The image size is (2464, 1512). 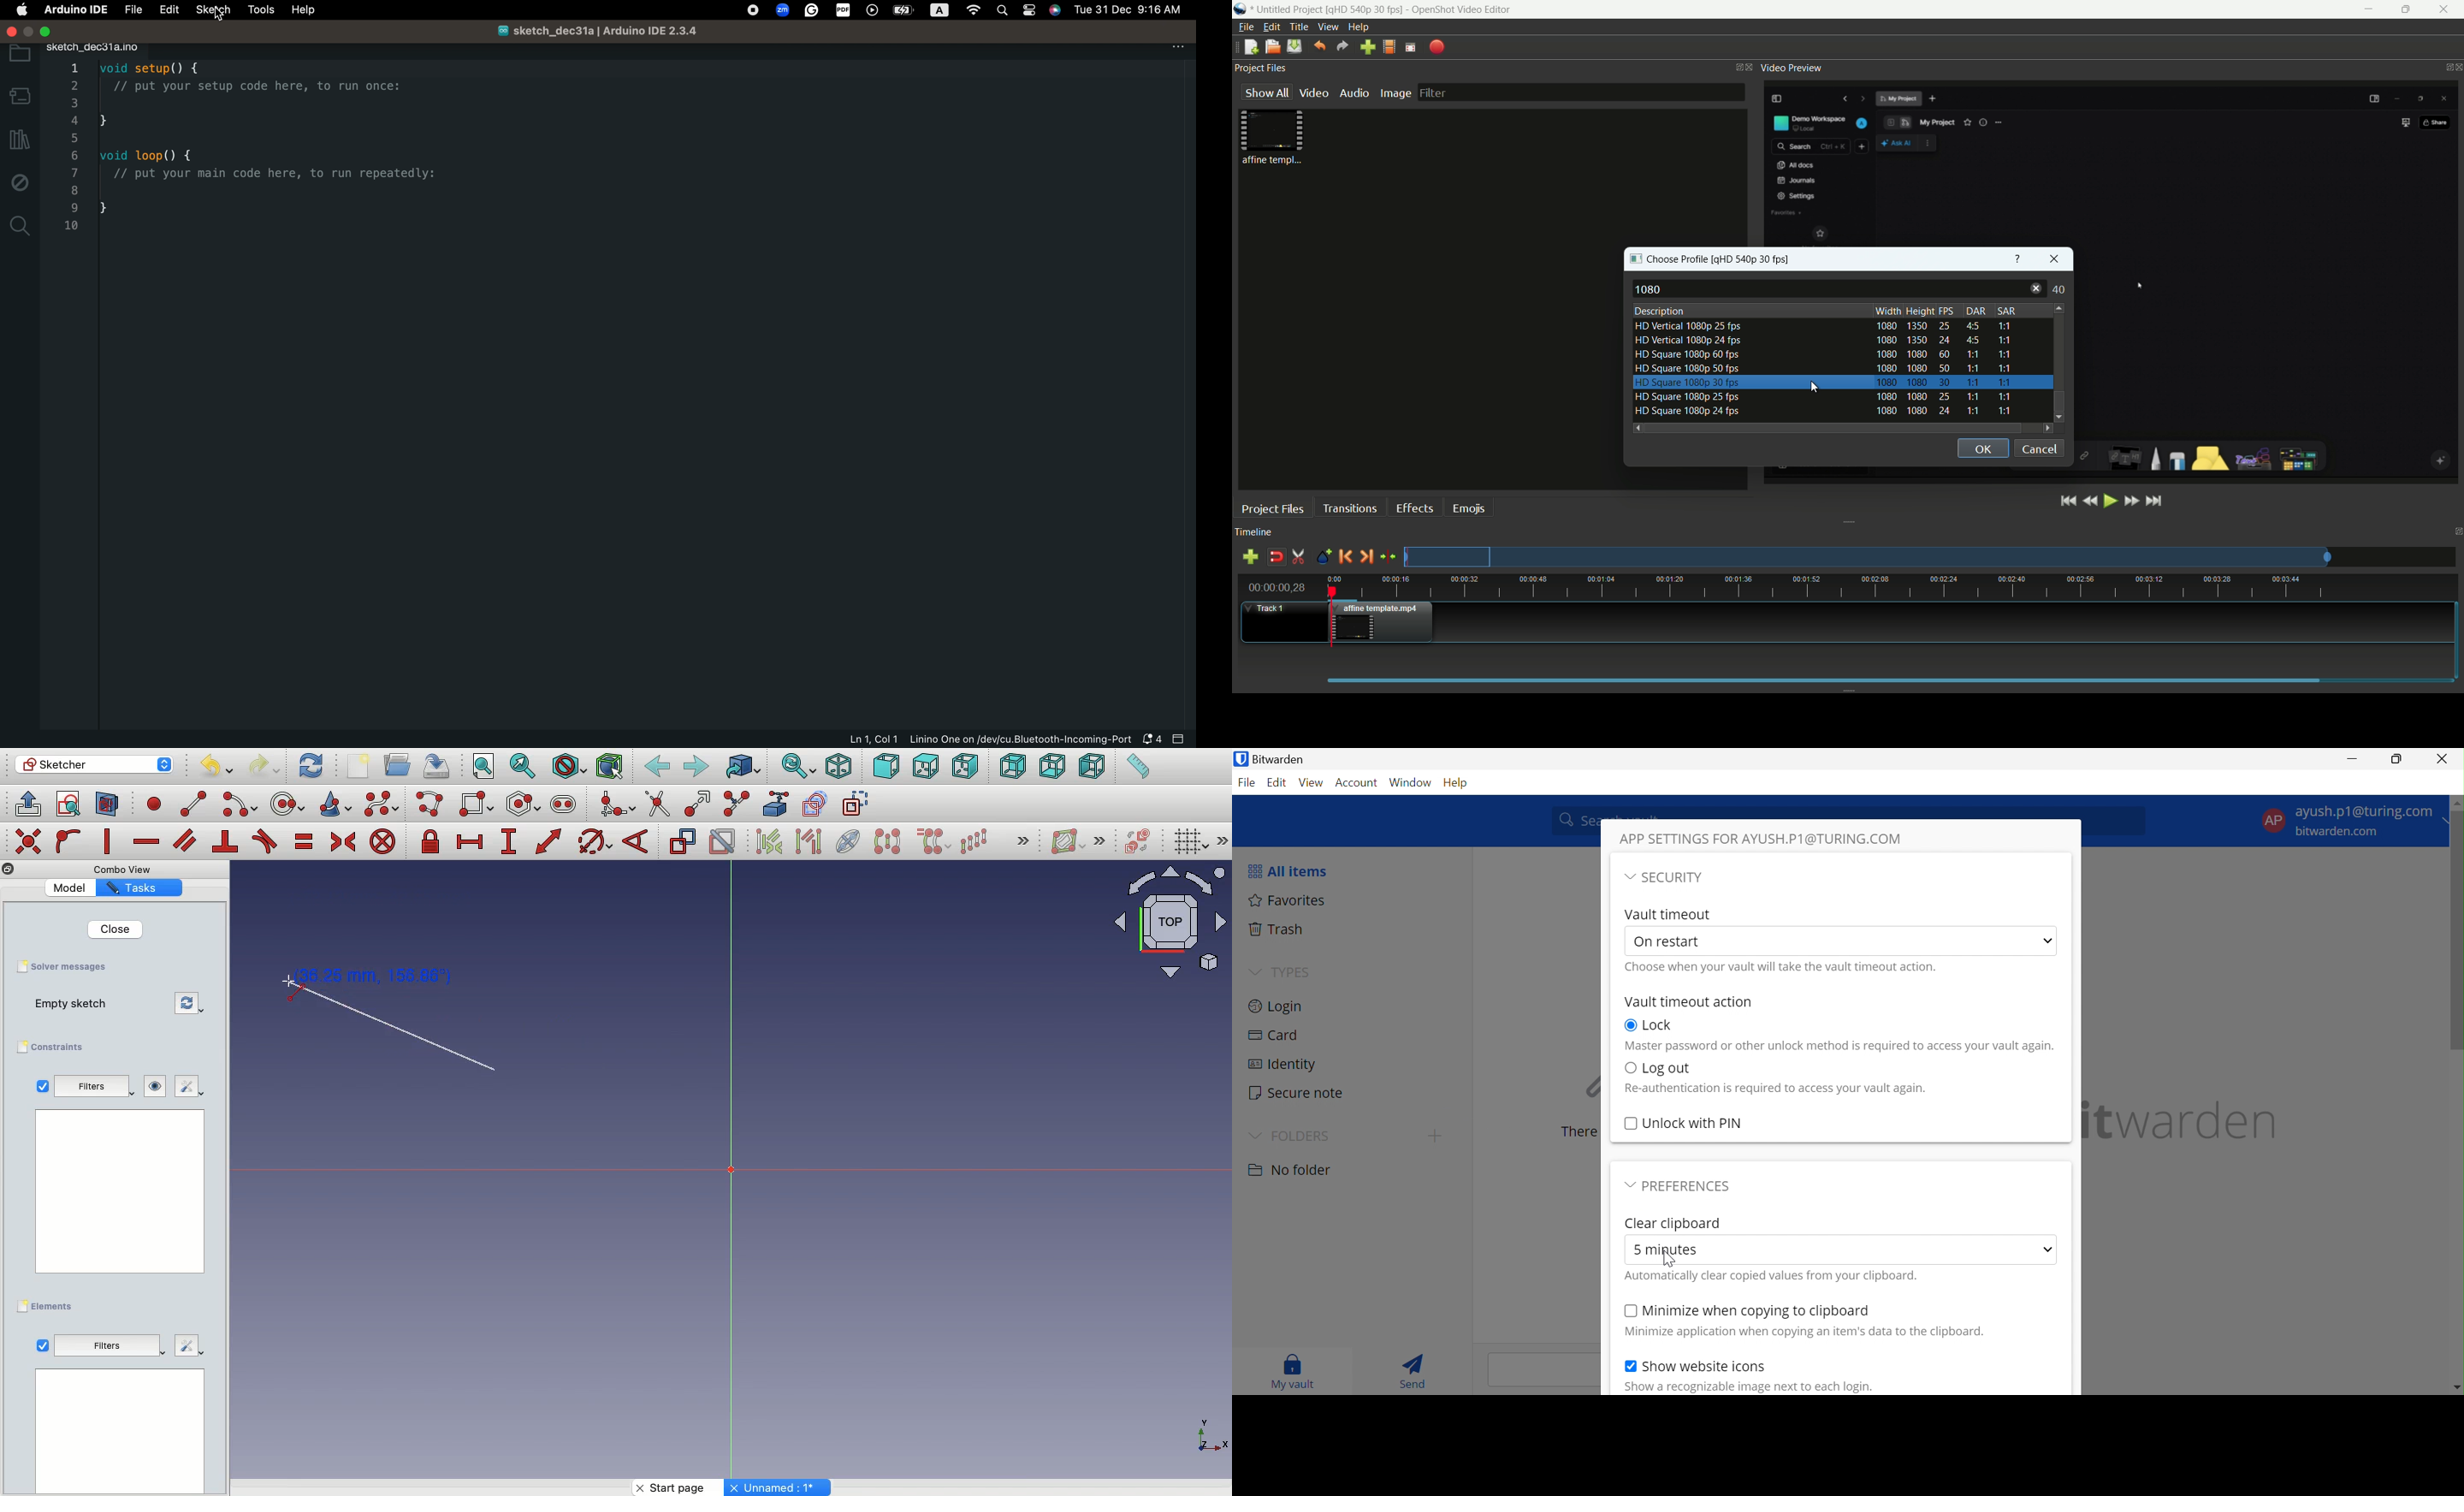 I want to click on Constrain perpendicular, so click(x=226, y=842).